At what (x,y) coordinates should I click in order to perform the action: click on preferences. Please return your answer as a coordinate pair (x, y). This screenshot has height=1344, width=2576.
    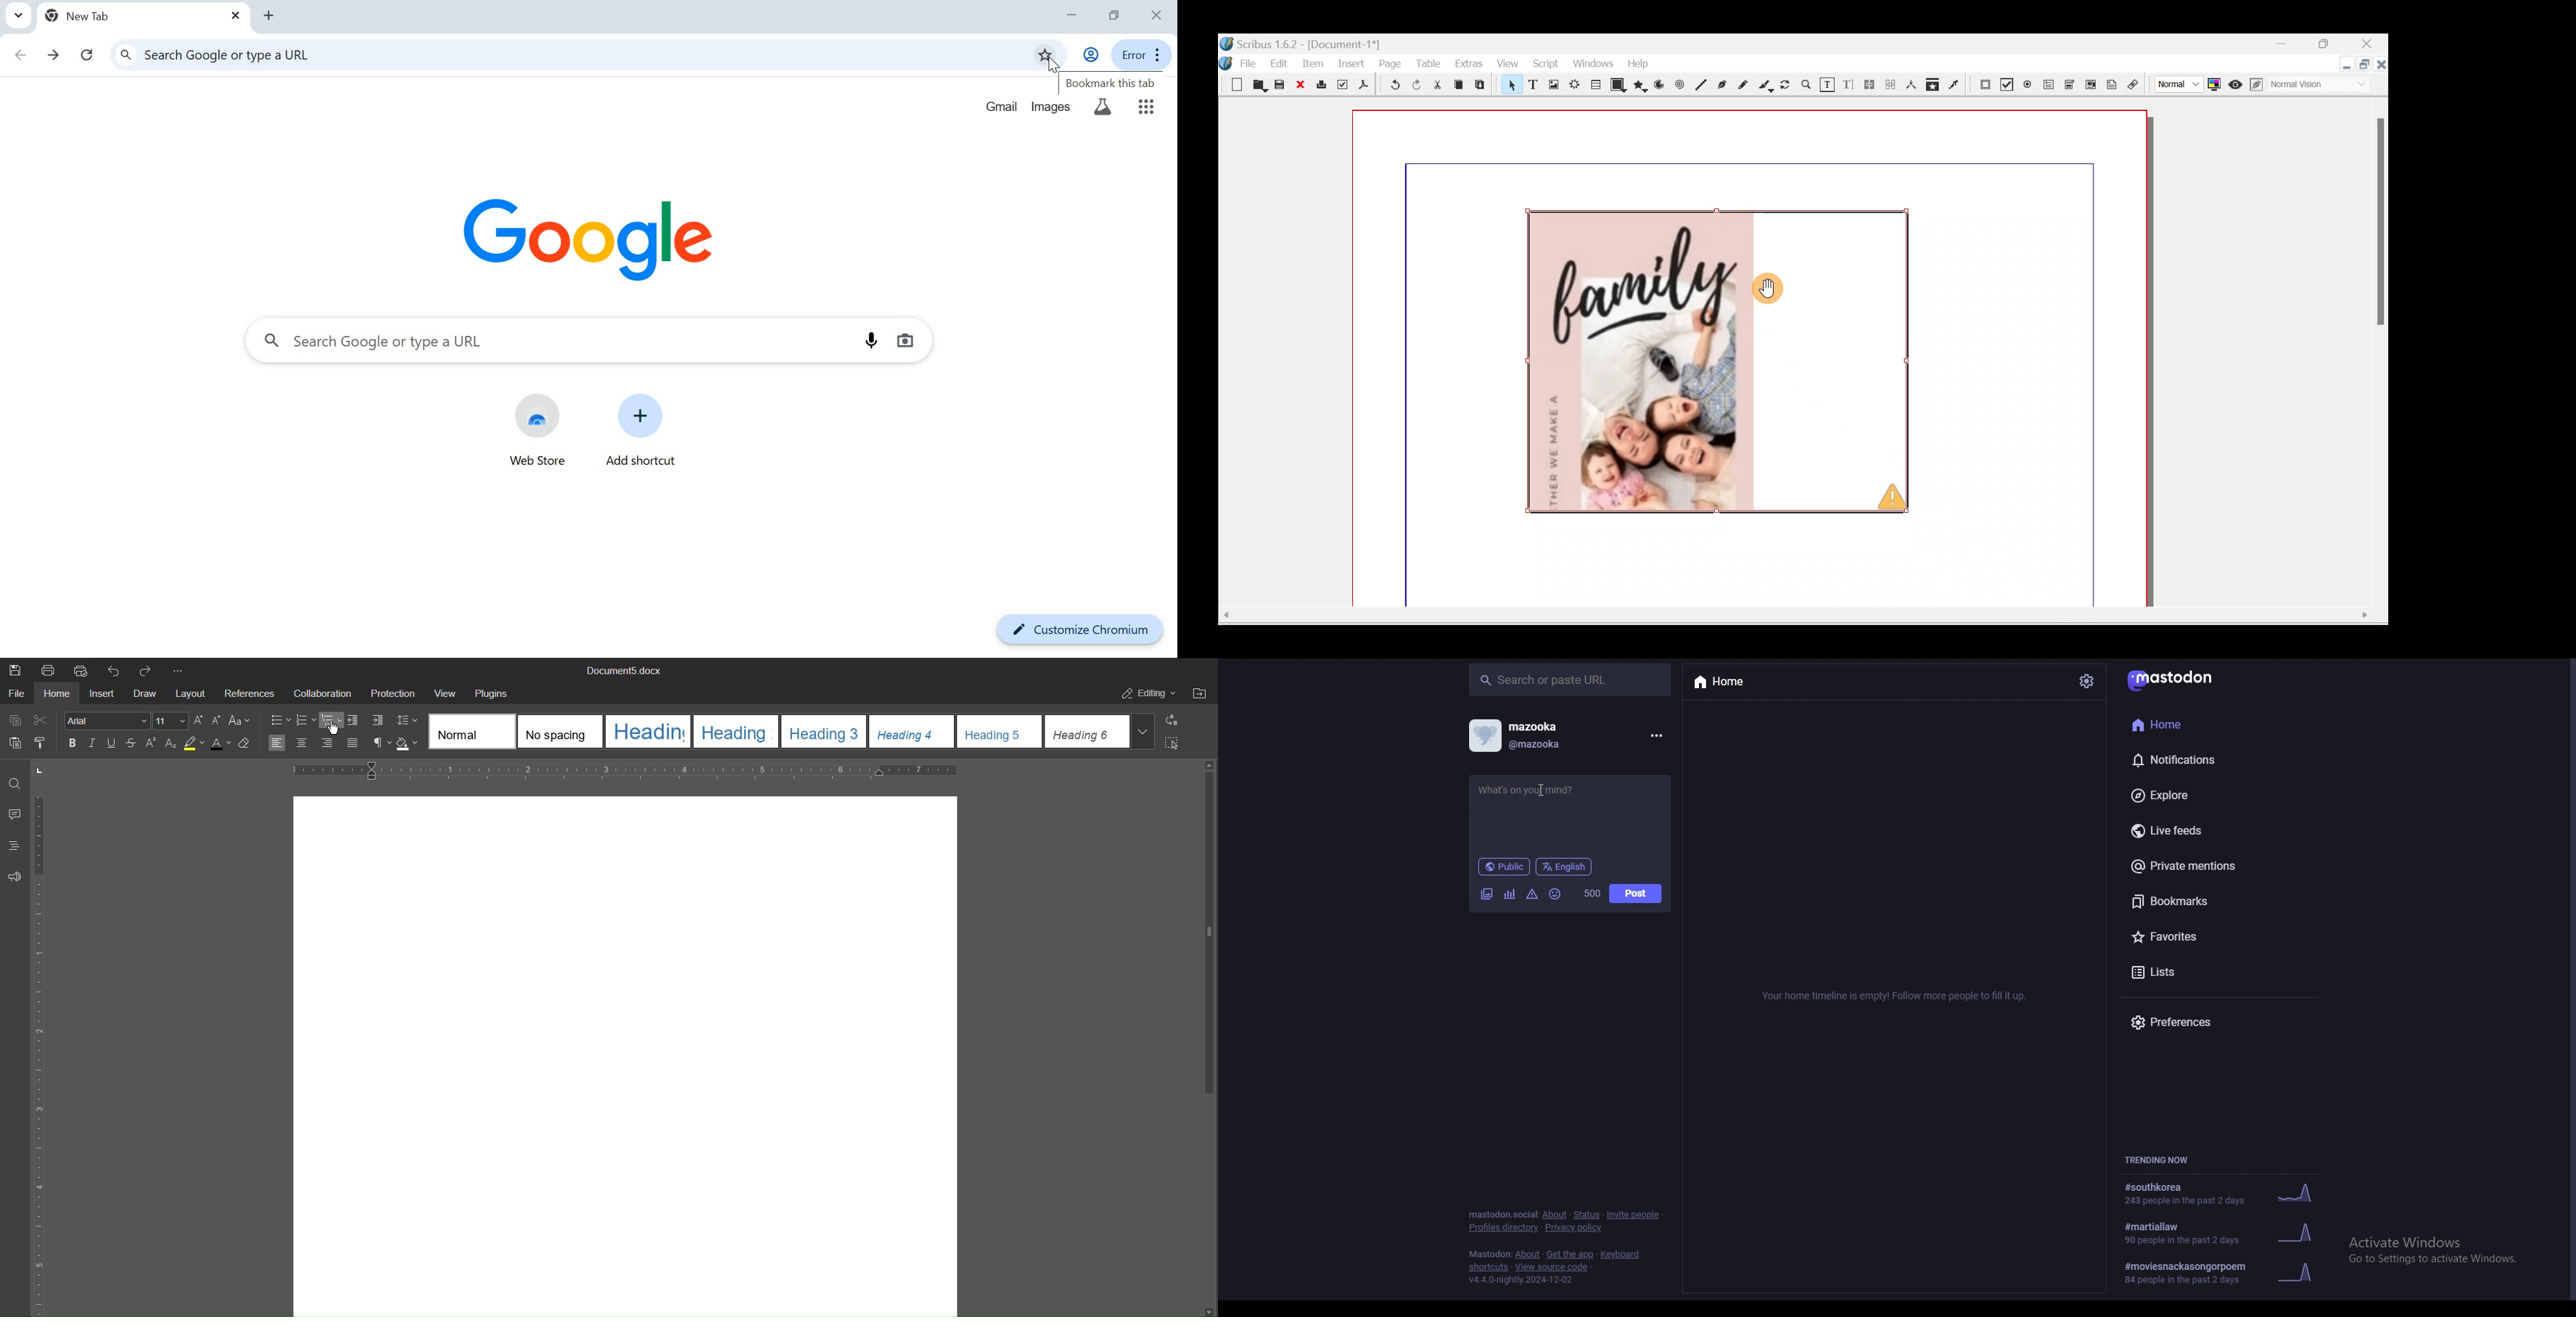
    Looking at the image, I should click on (2181, 1021).